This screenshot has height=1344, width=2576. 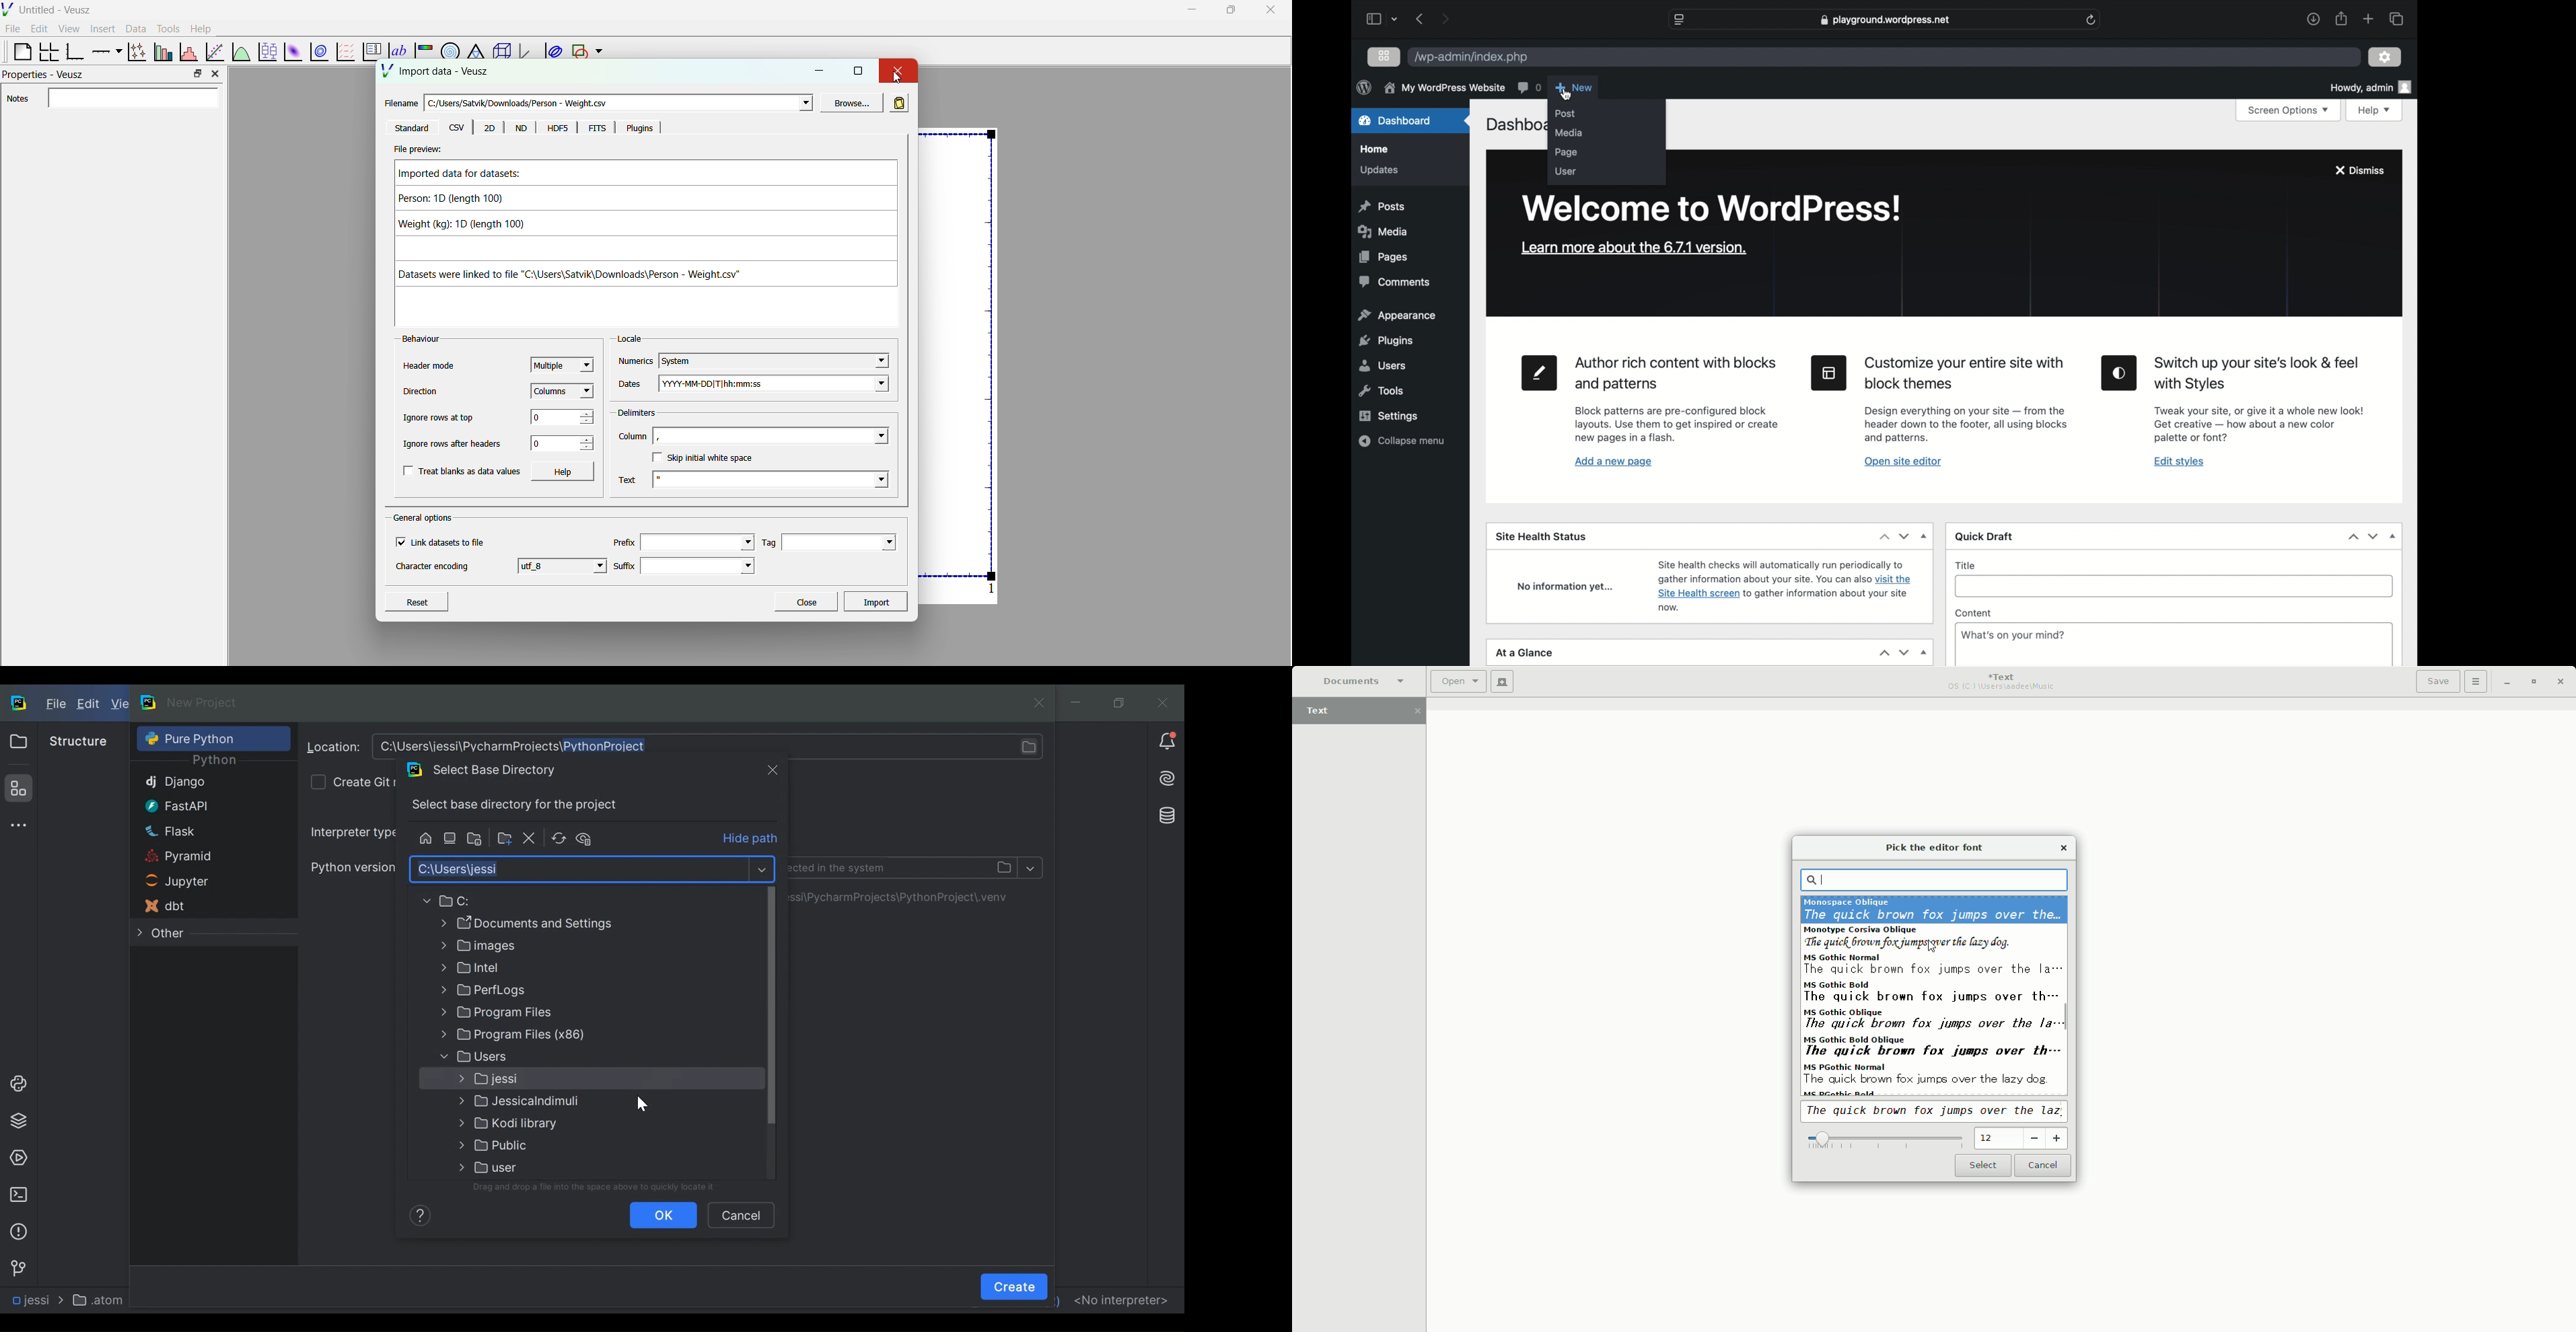 What do you see at coordinates (1420, 18) in the screenshot?
I see `previous page` at bounding box center [1420, 18].